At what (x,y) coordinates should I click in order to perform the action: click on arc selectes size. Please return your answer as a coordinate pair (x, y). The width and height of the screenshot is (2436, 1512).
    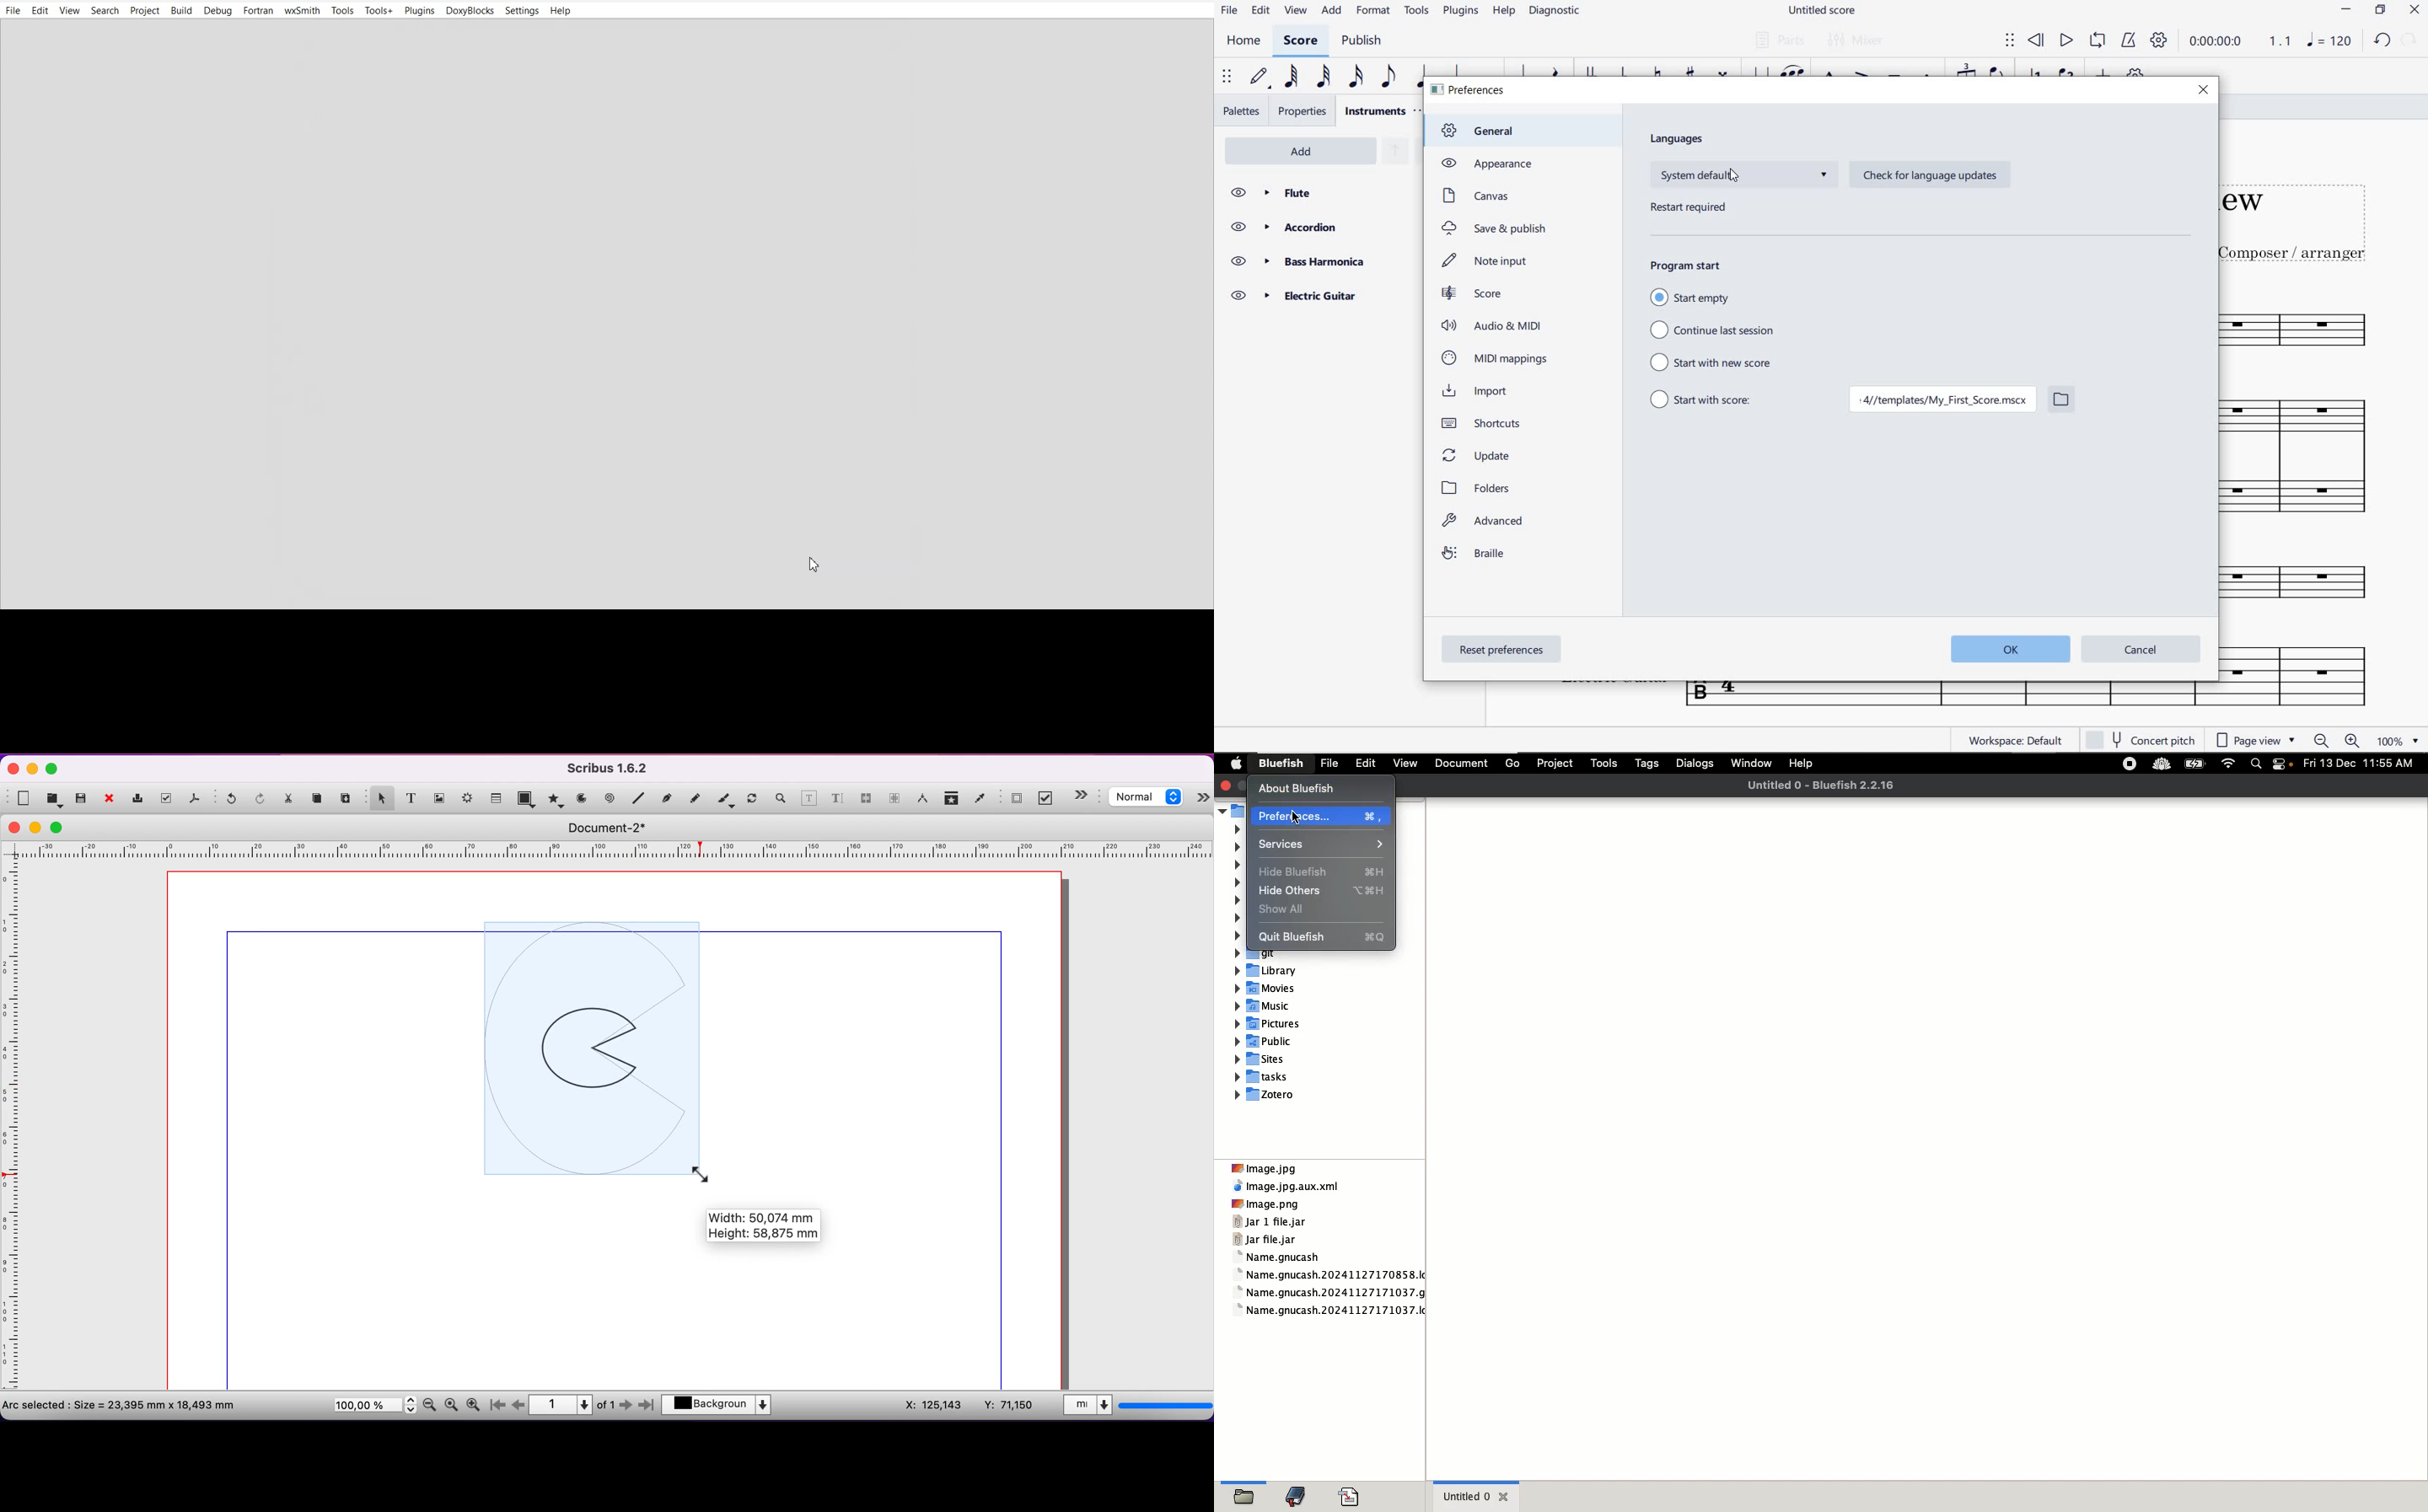
    Looking at the image, I should click on (127, 1404).